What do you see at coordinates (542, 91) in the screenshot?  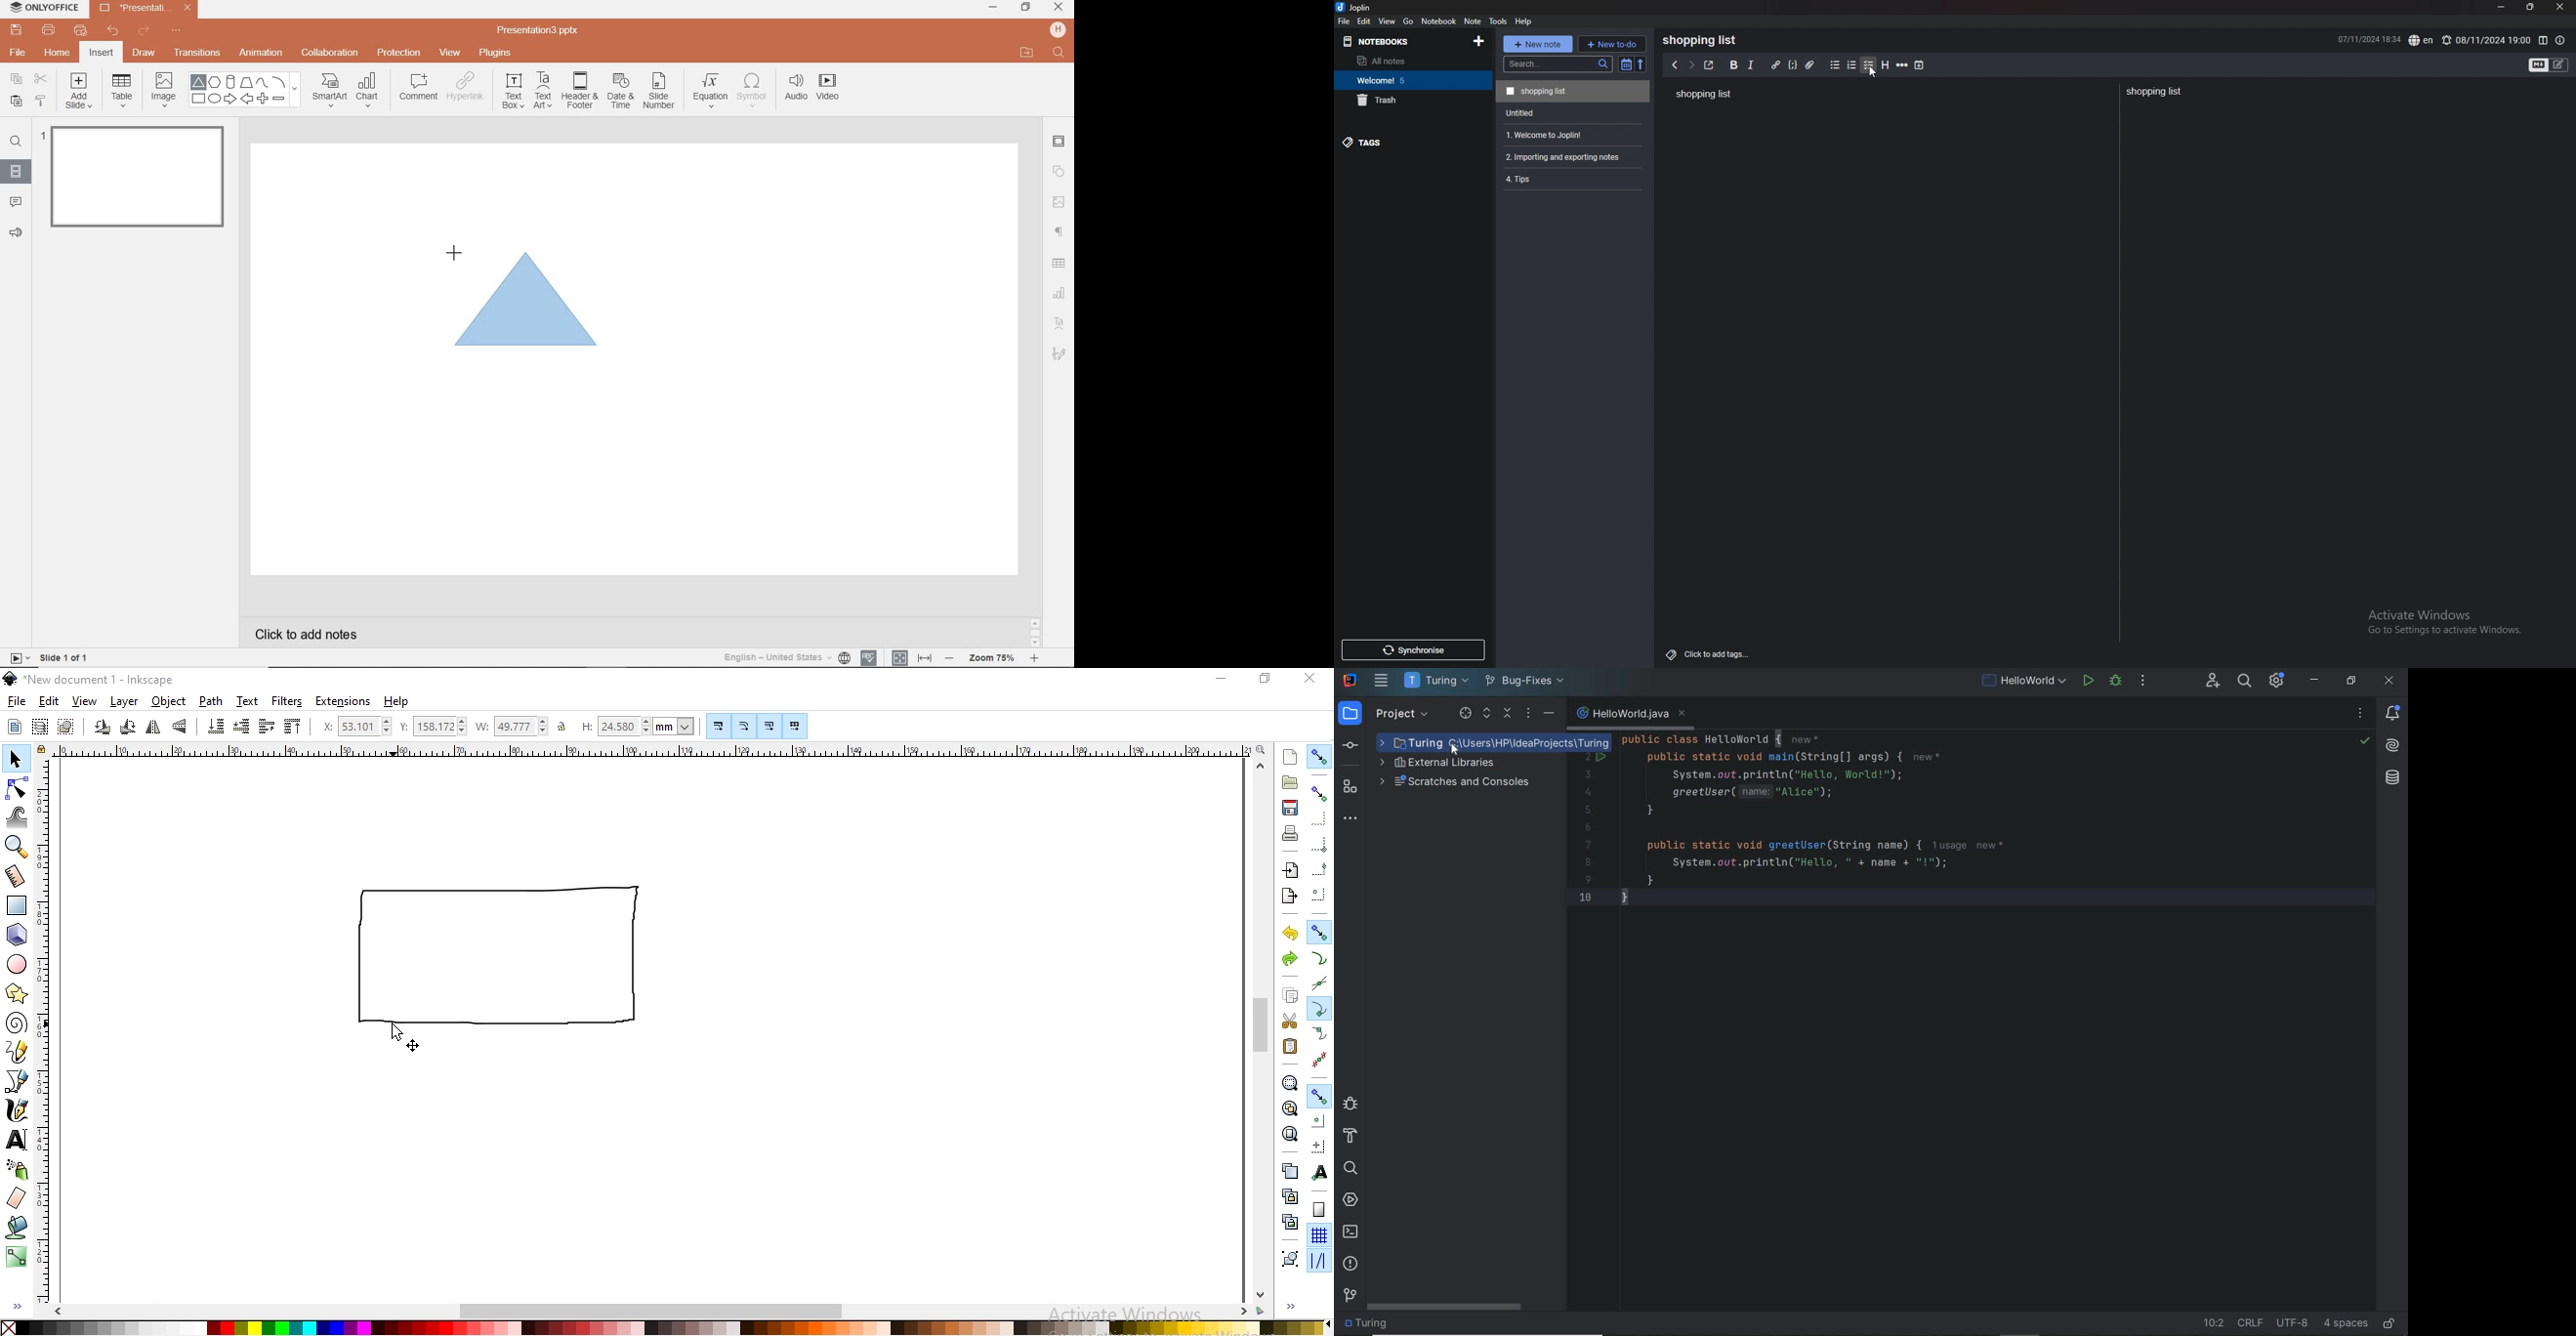 I see `TEXT ART` at bounding box center [542, 91].